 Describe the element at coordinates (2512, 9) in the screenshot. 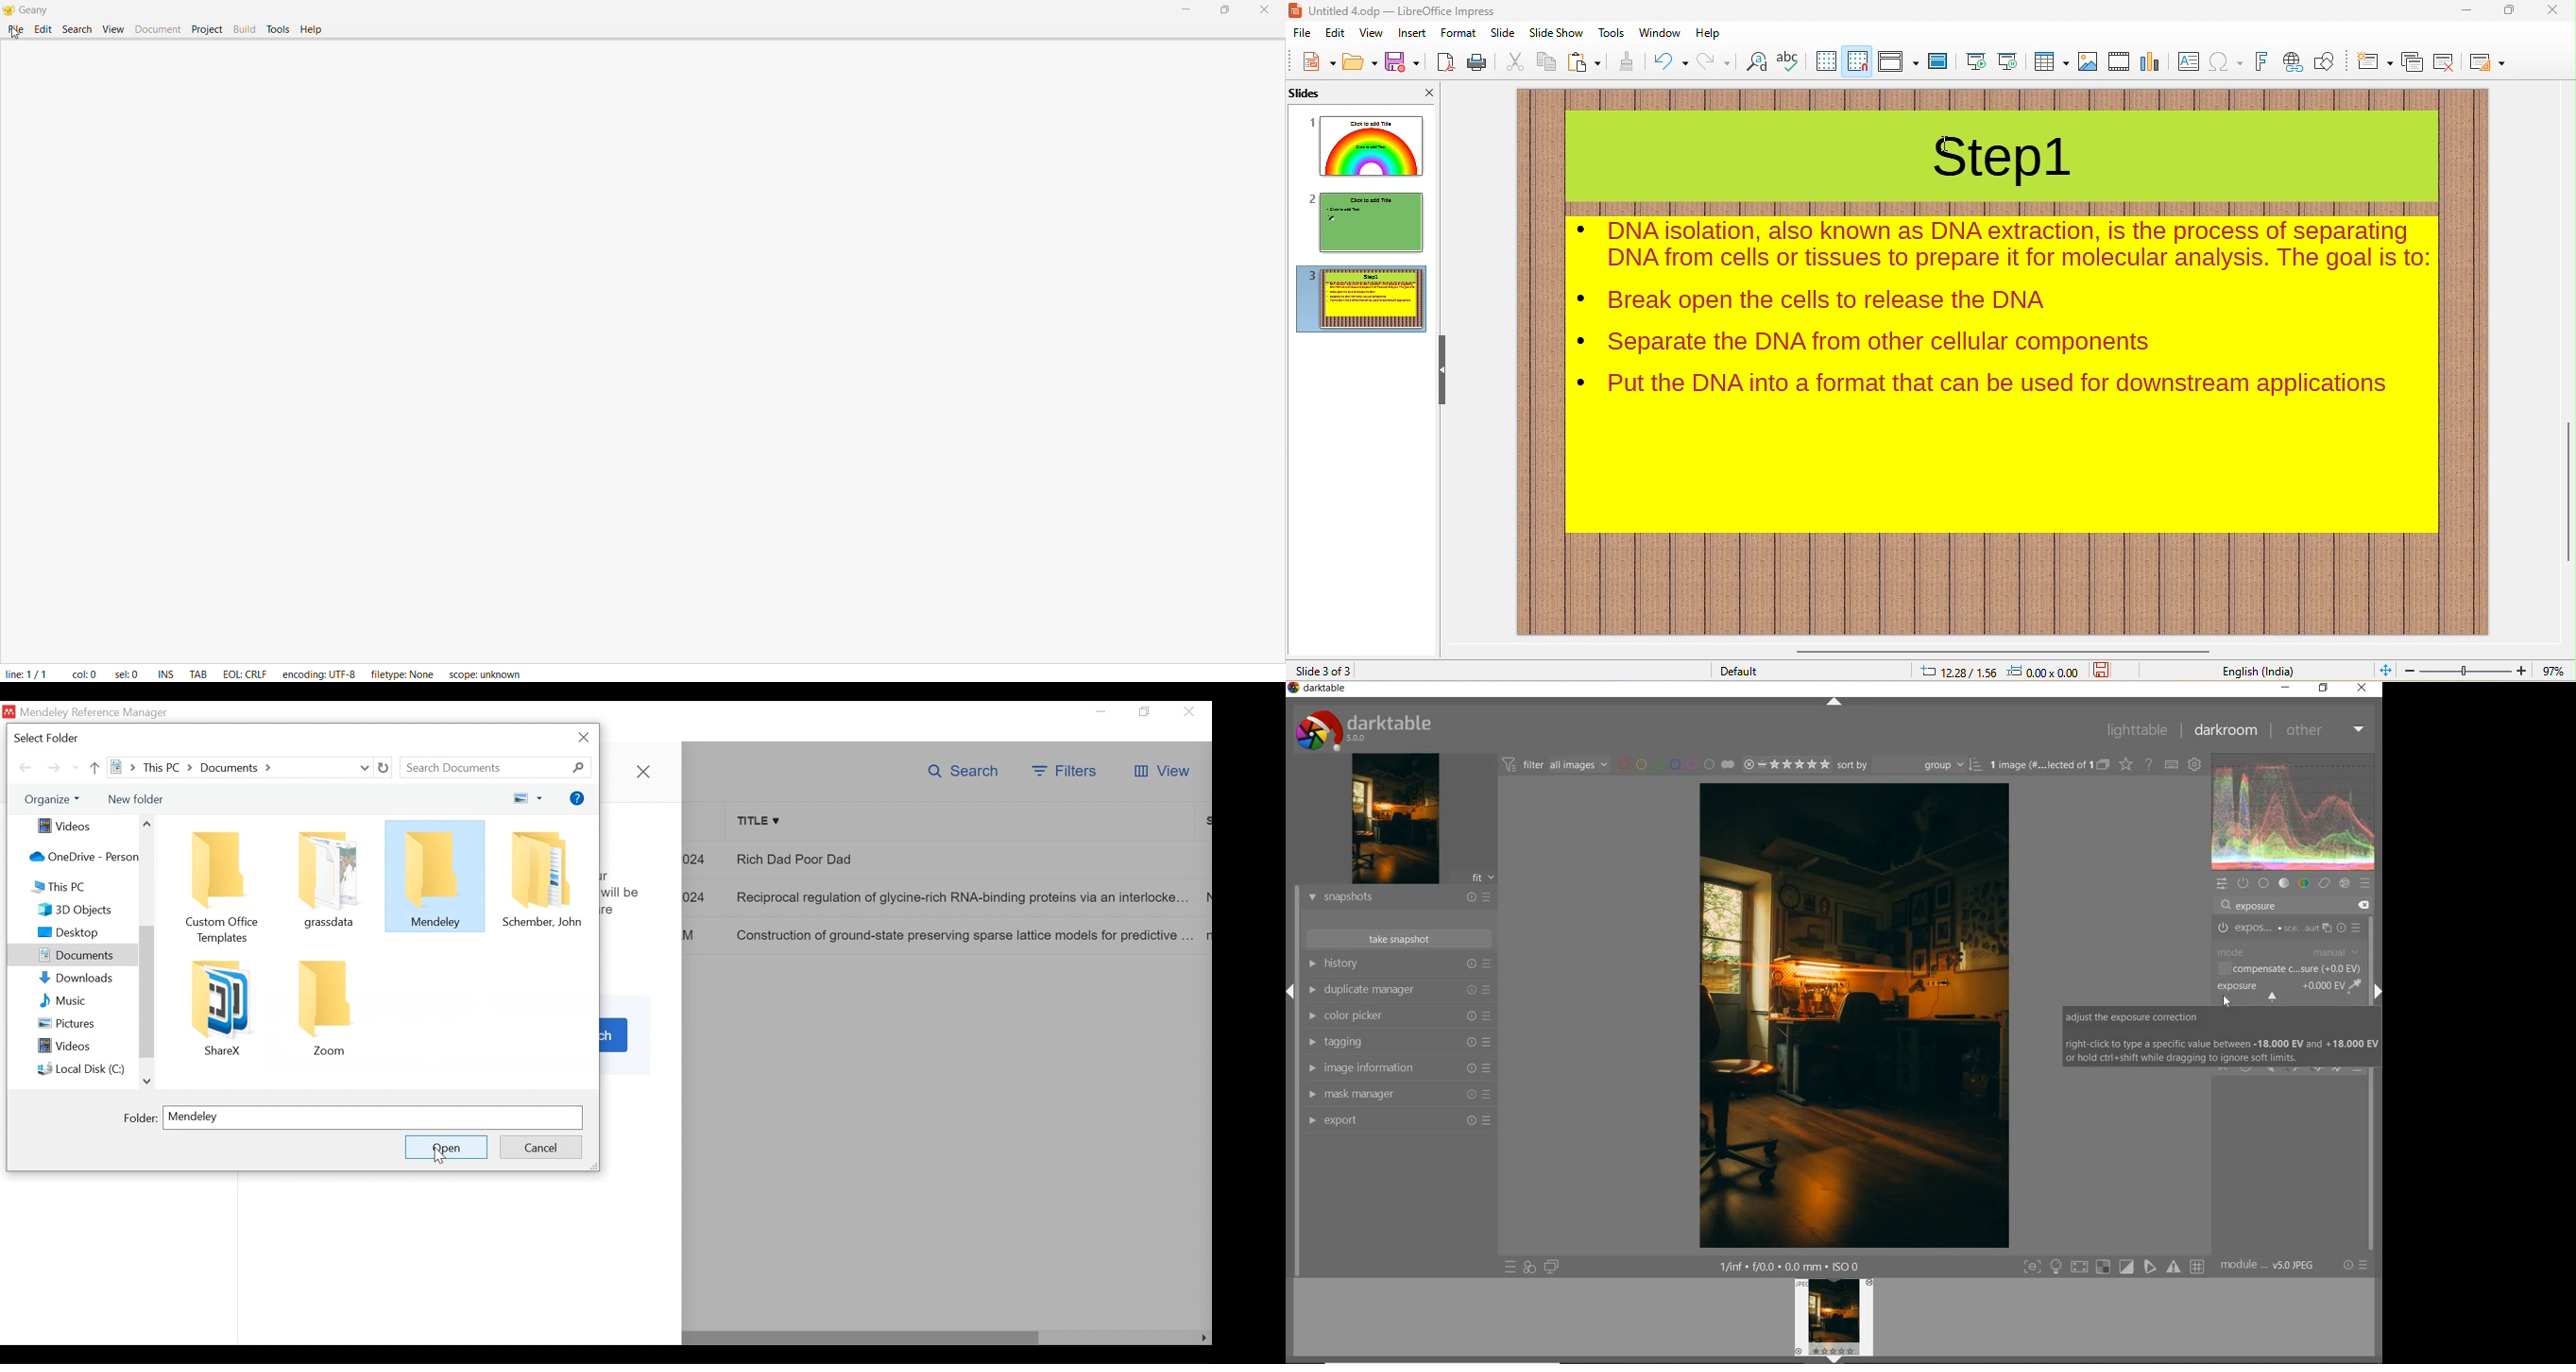

I see `maximize` at that location.